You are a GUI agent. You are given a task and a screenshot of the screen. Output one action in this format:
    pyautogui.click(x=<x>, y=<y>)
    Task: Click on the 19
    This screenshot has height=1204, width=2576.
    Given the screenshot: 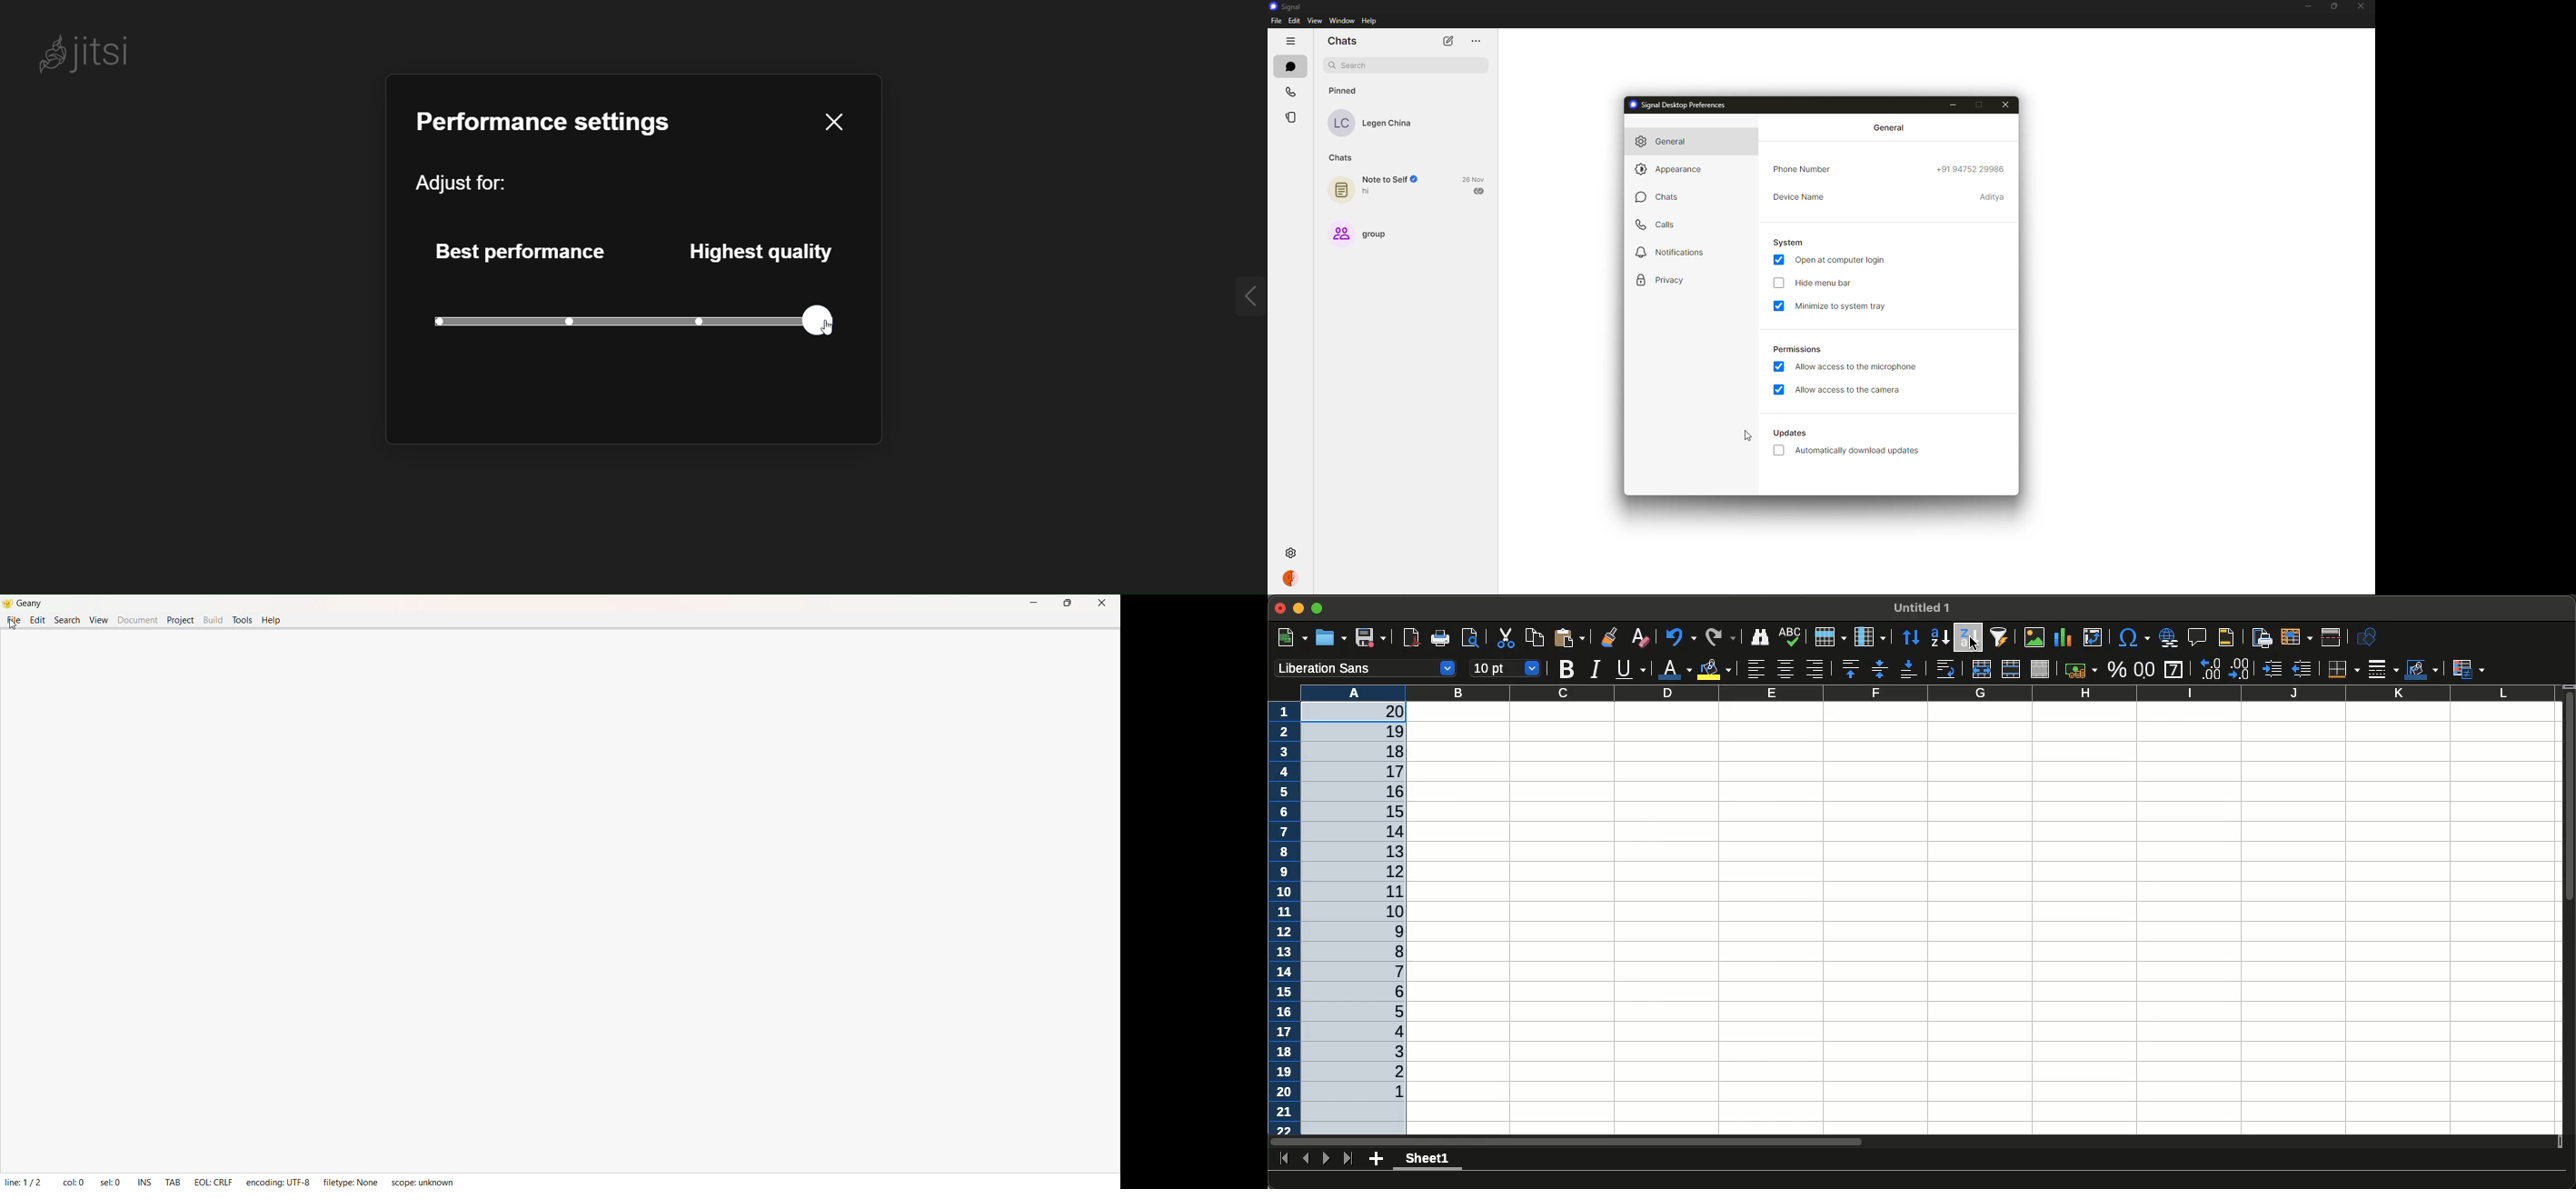 What is the action you would take?
    pyautogui.click(x=1394, y=1070)
    